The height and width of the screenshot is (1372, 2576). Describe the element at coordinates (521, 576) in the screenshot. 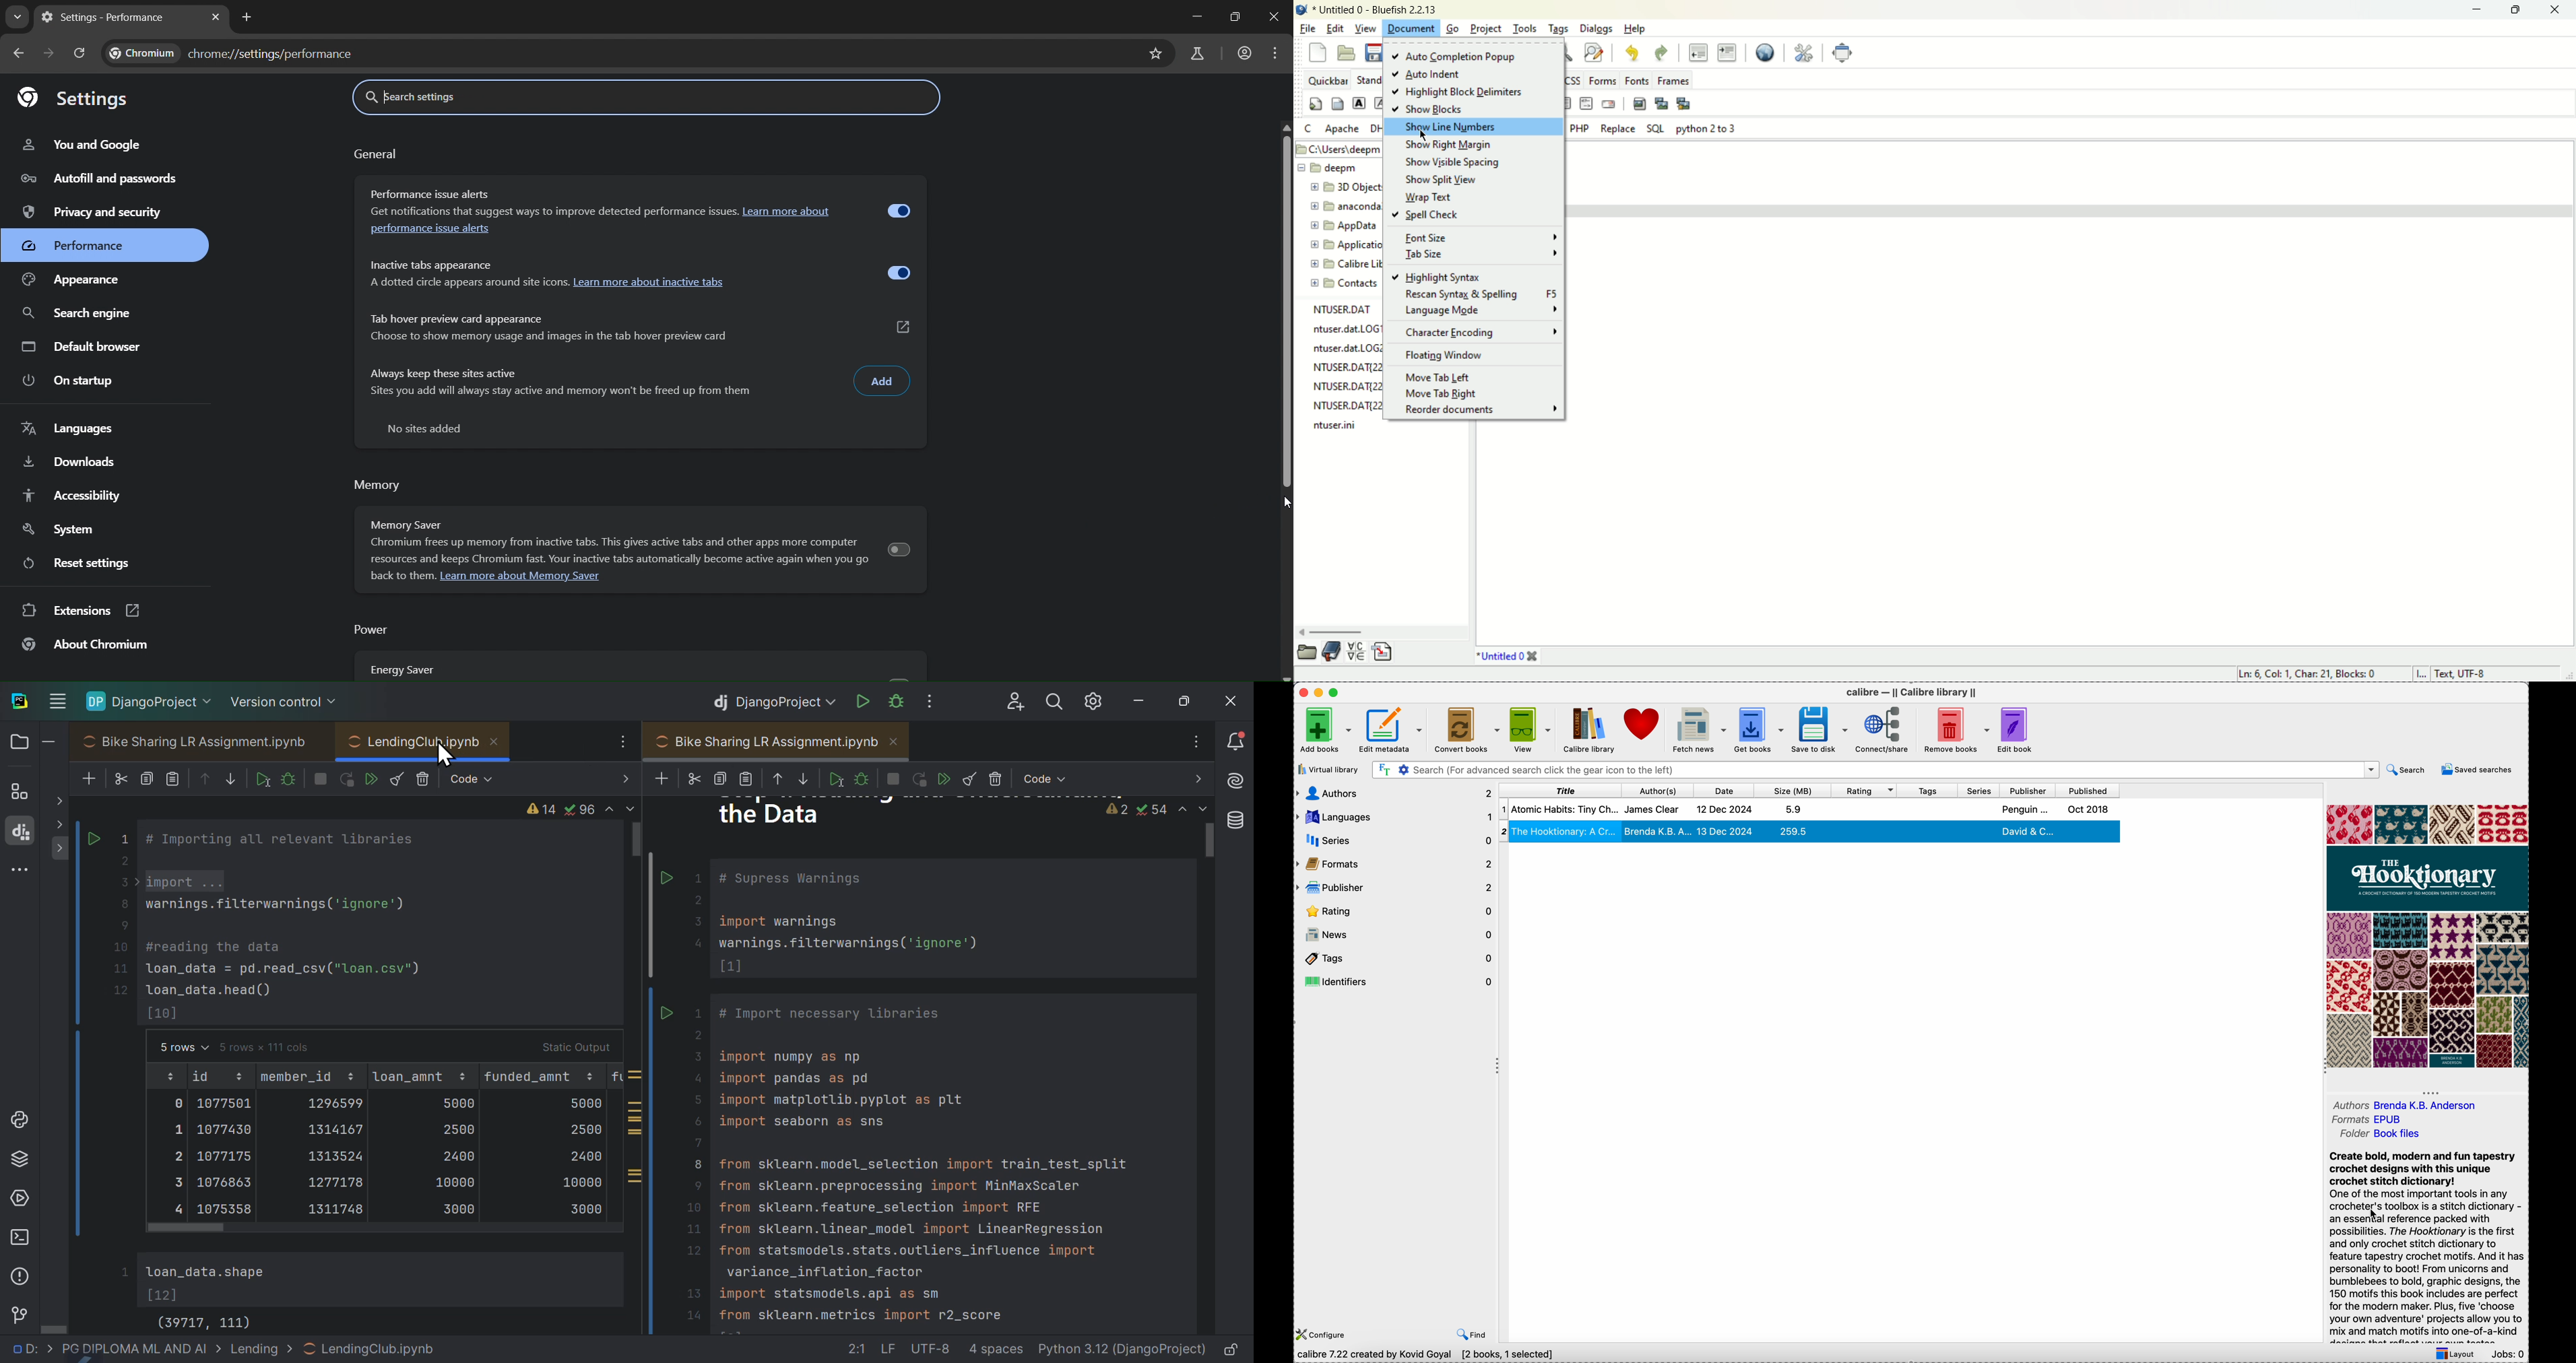

I see `Learn more about Memory Saver` at that location.